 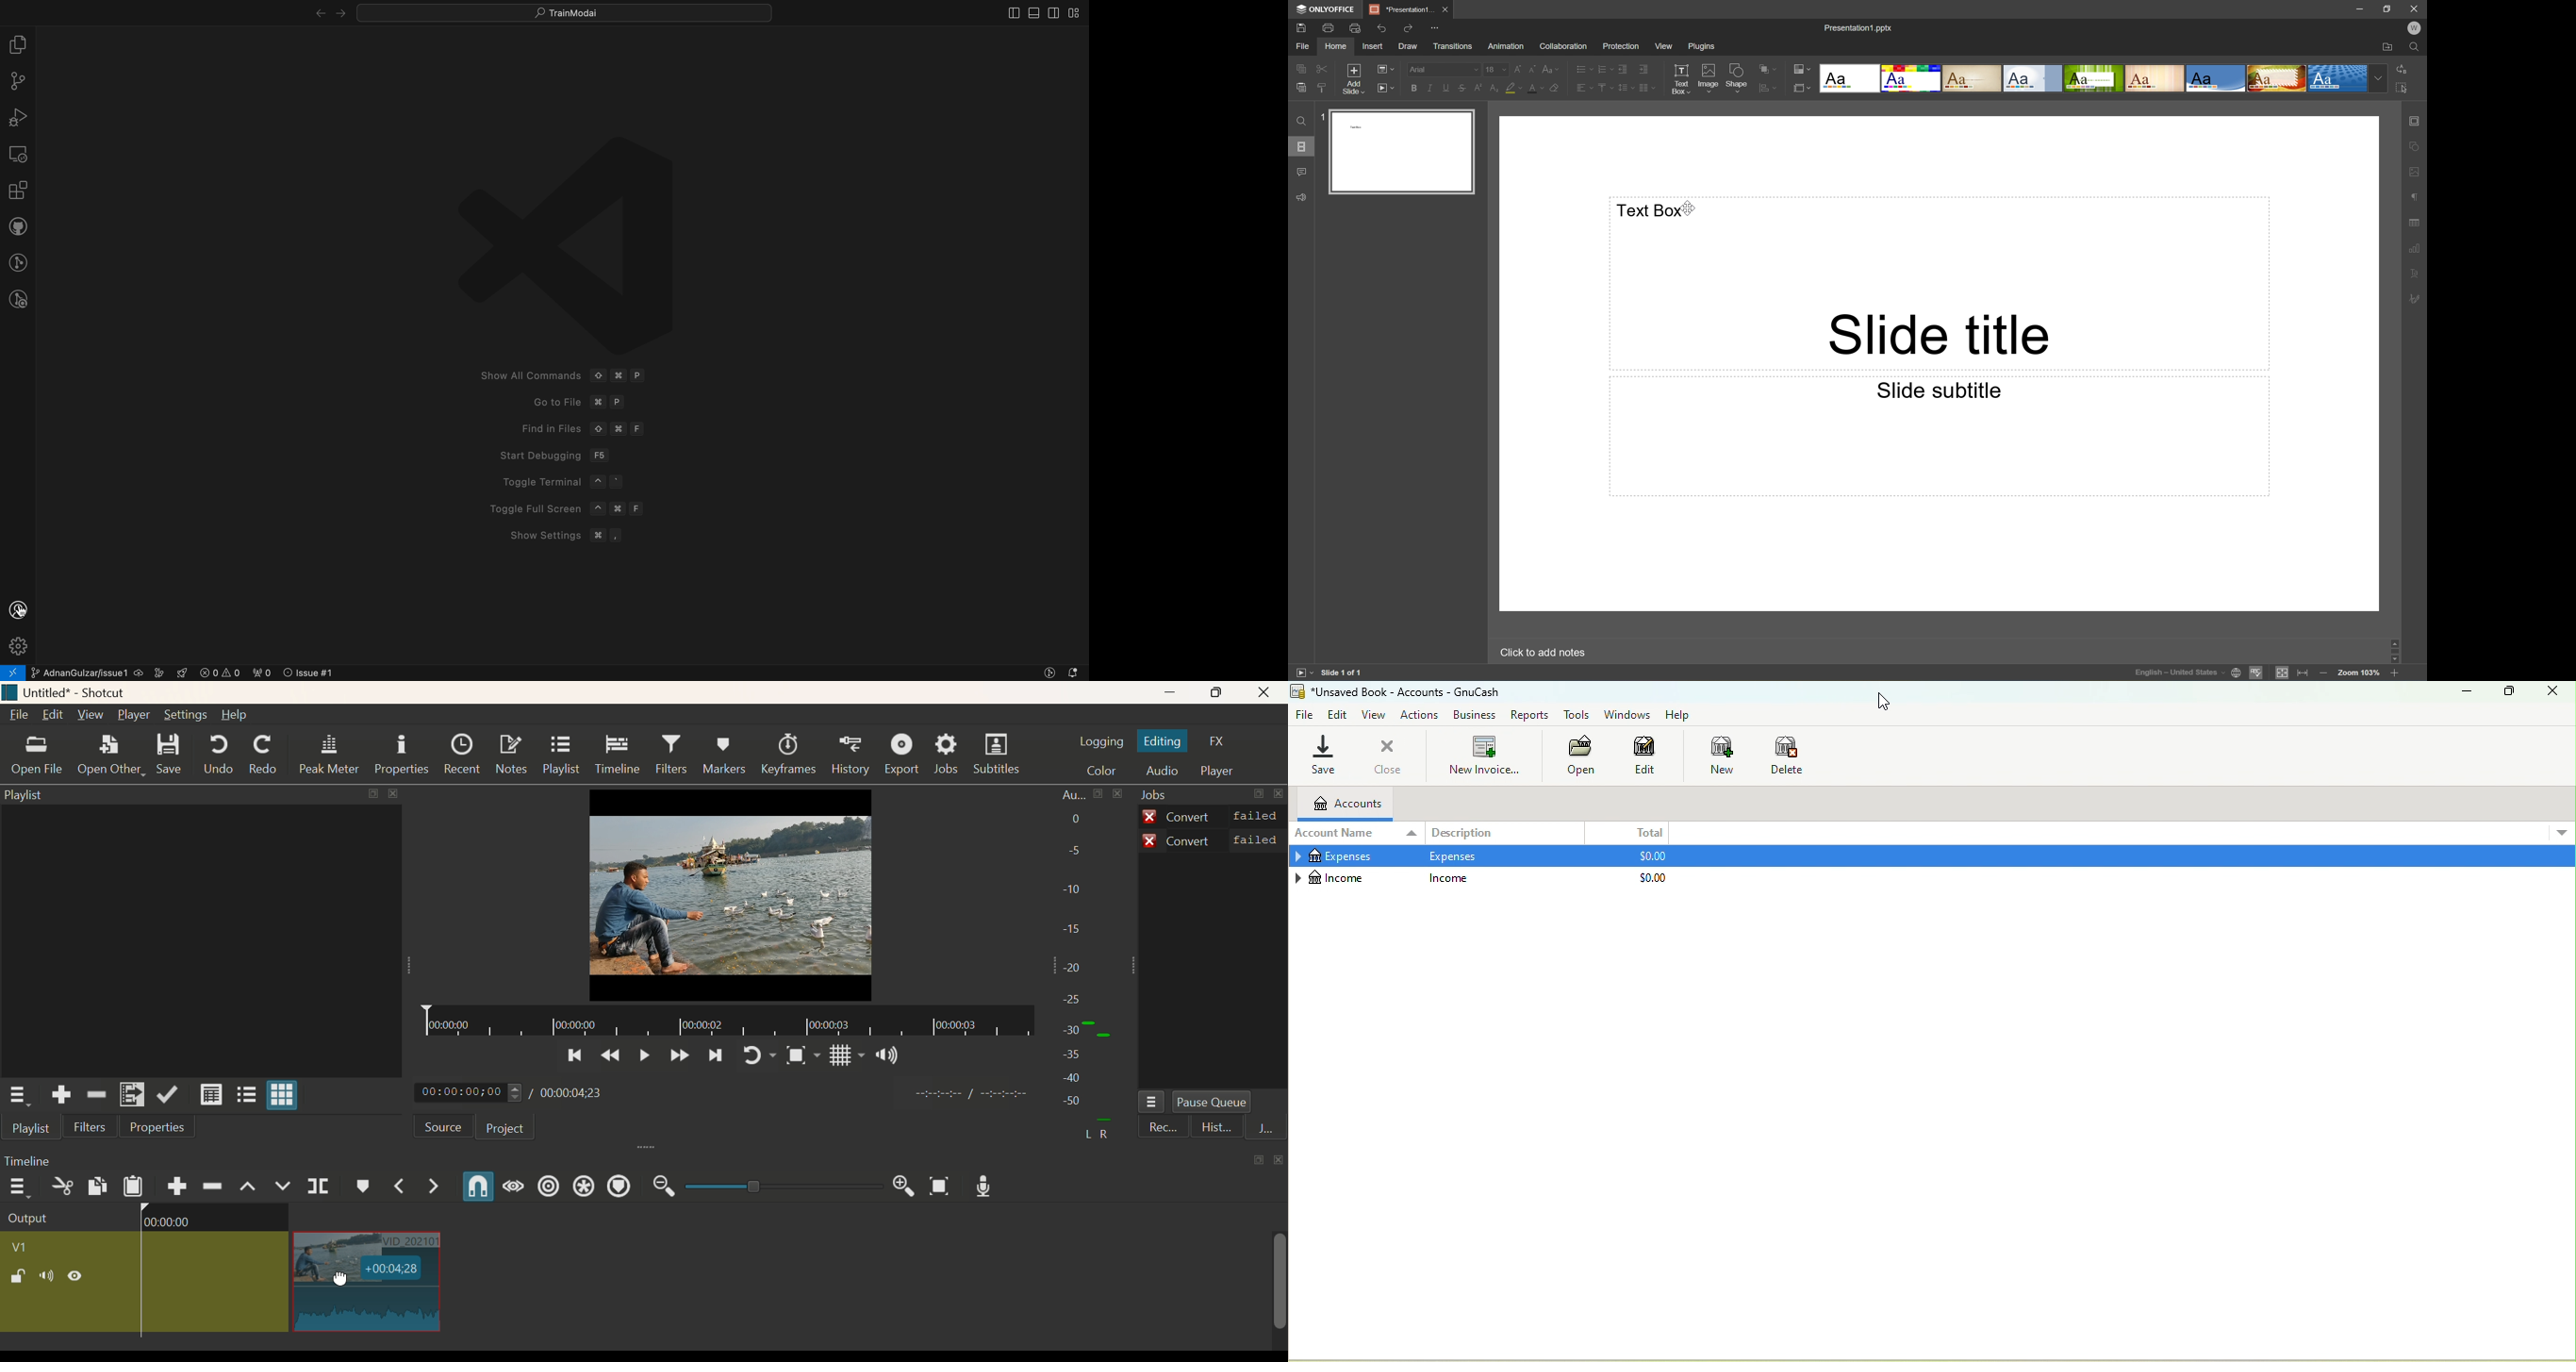 What do you see at coordinates (901, 1187) in the screenshot?
I see `` at bounding box center [901, 1187].